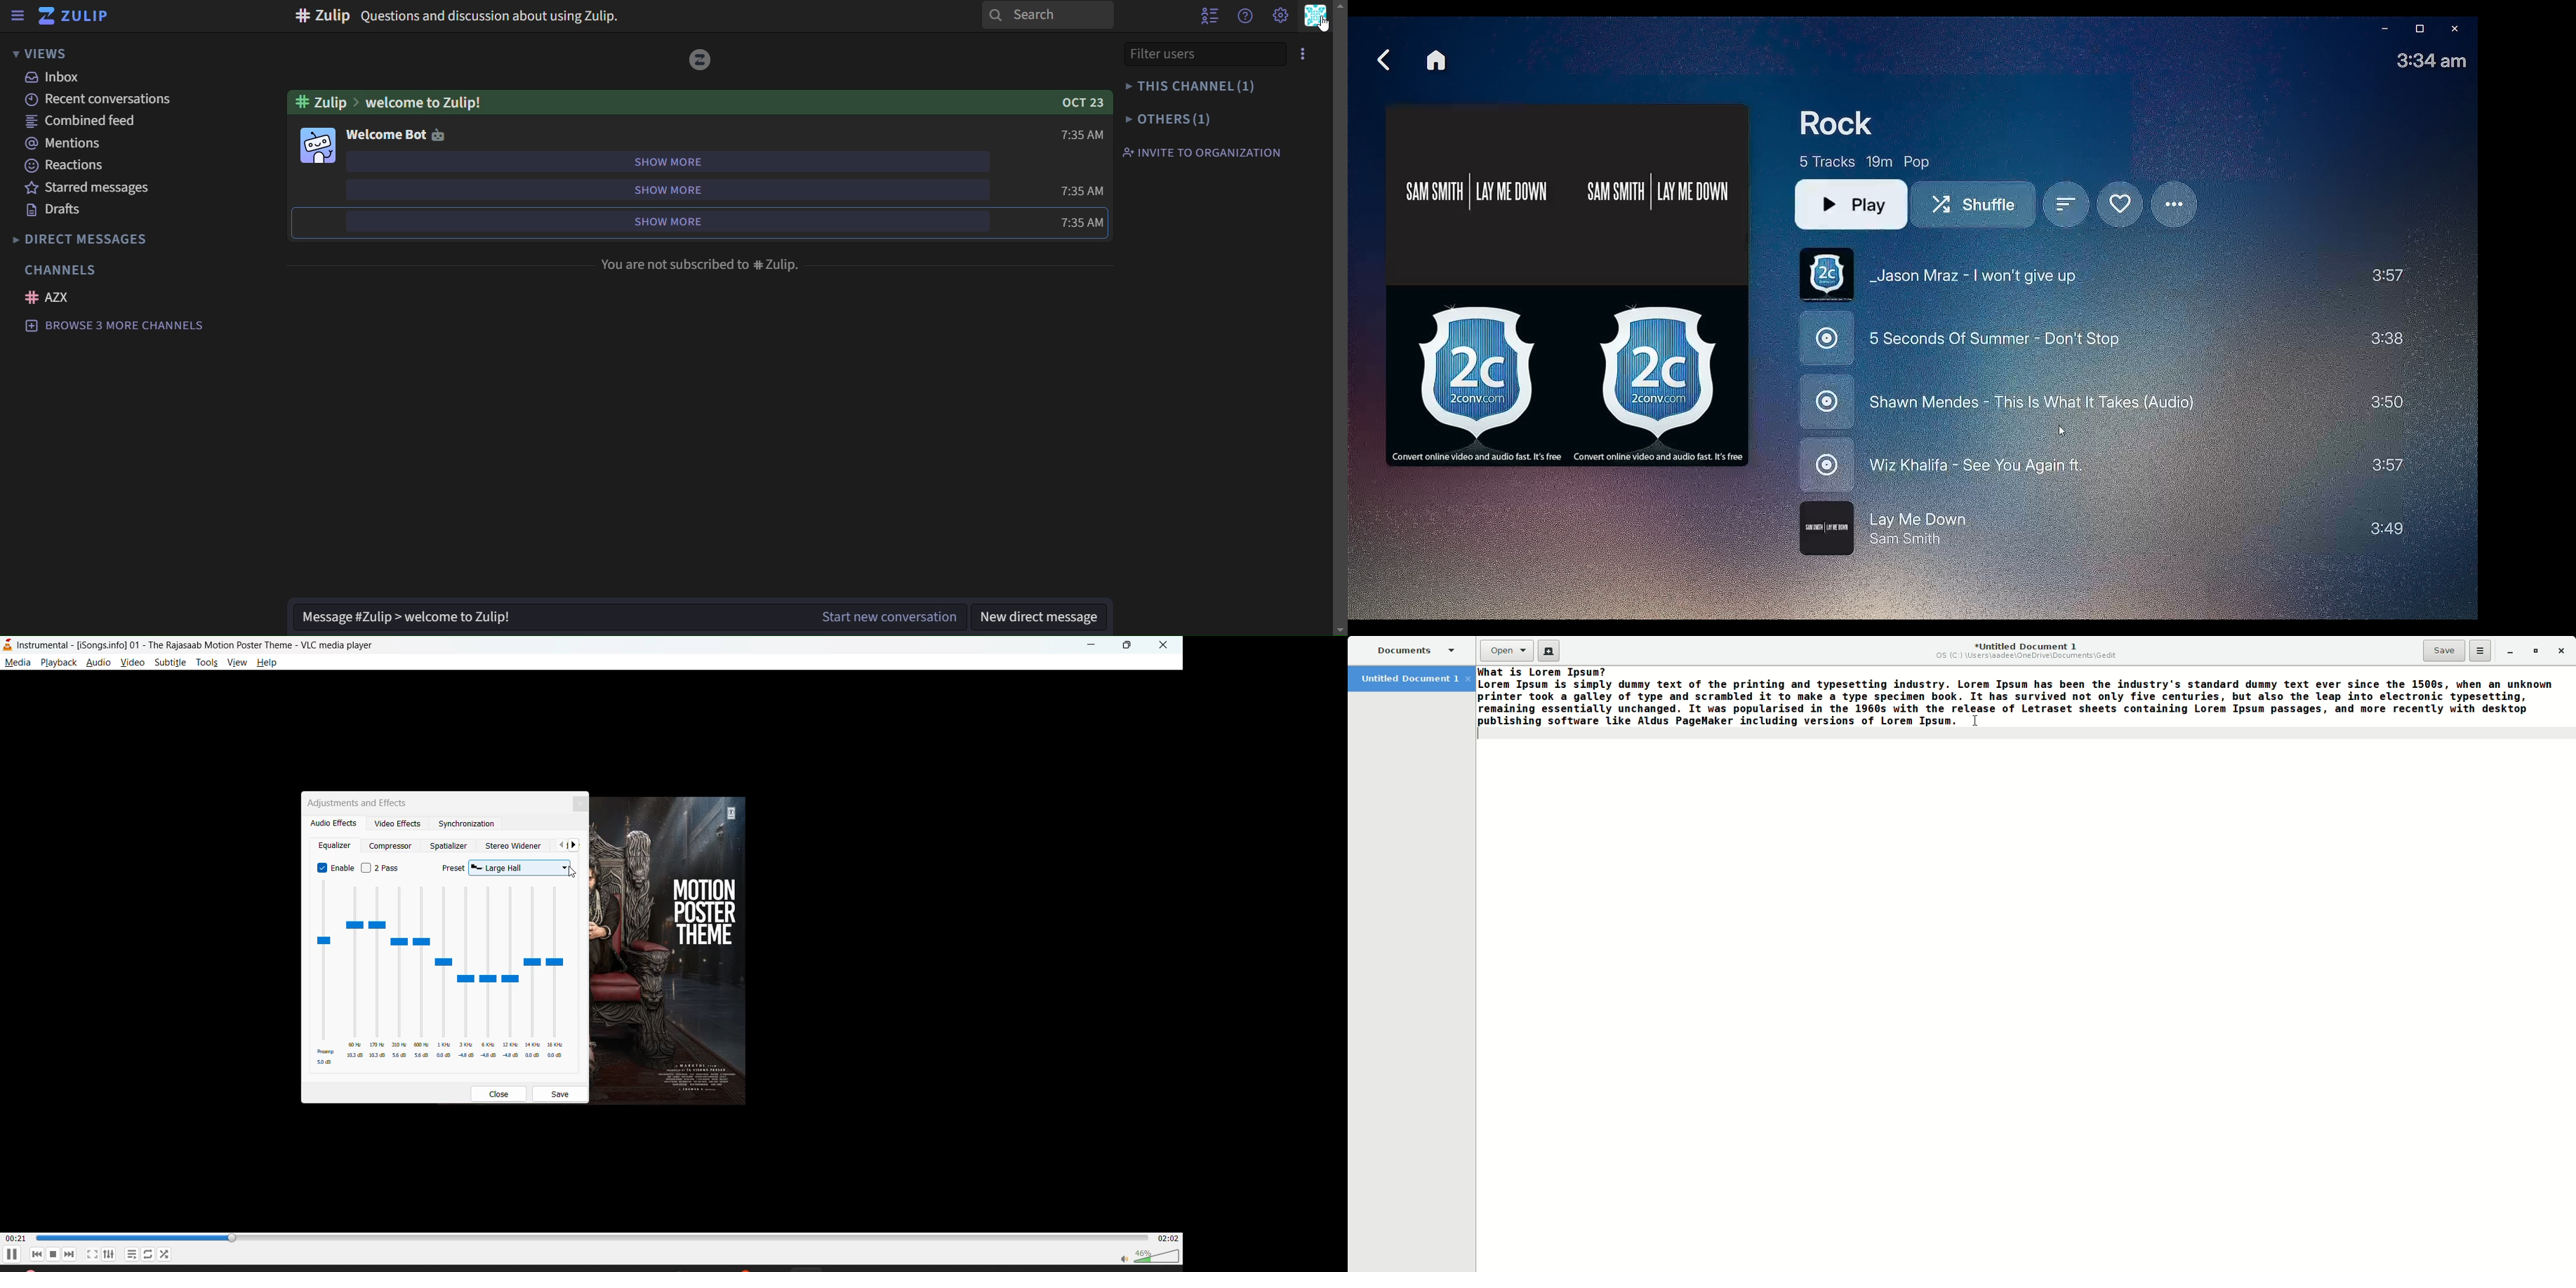 This screenshot has height=1288, width=2576. I want to click on stop, so click(54, 1254).